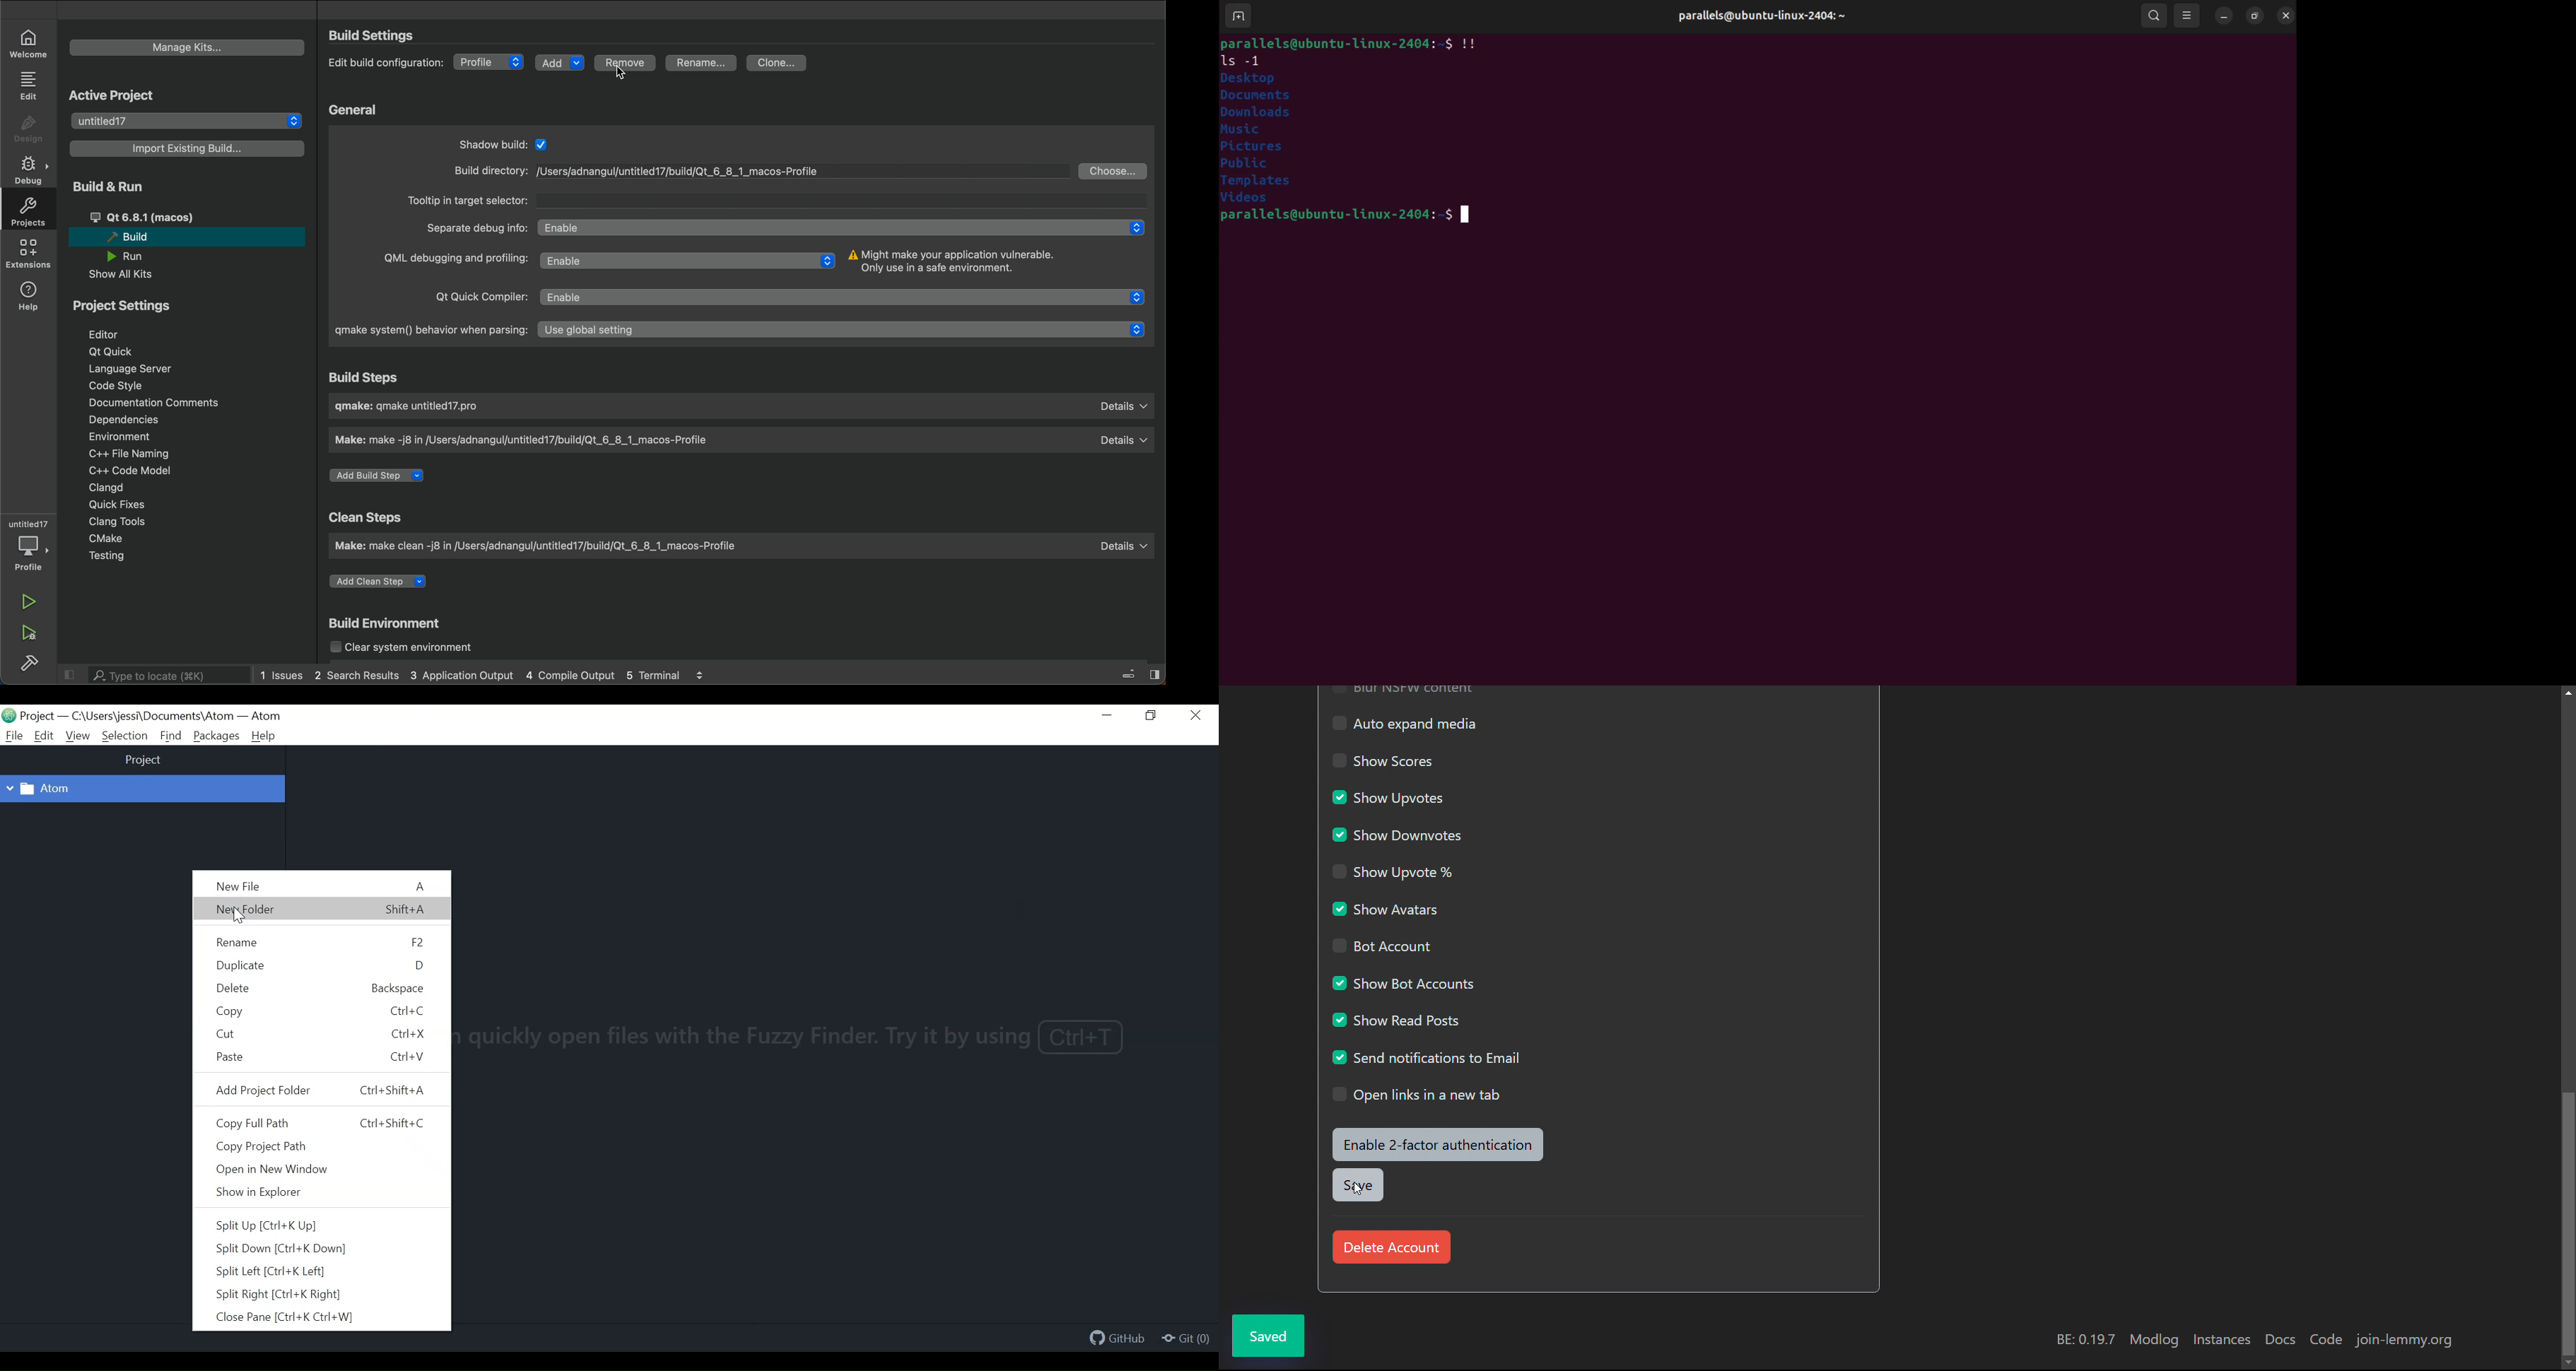 This screenshot has width=2576, height=1372. I want to click on add terminal, so click(1242, 17).